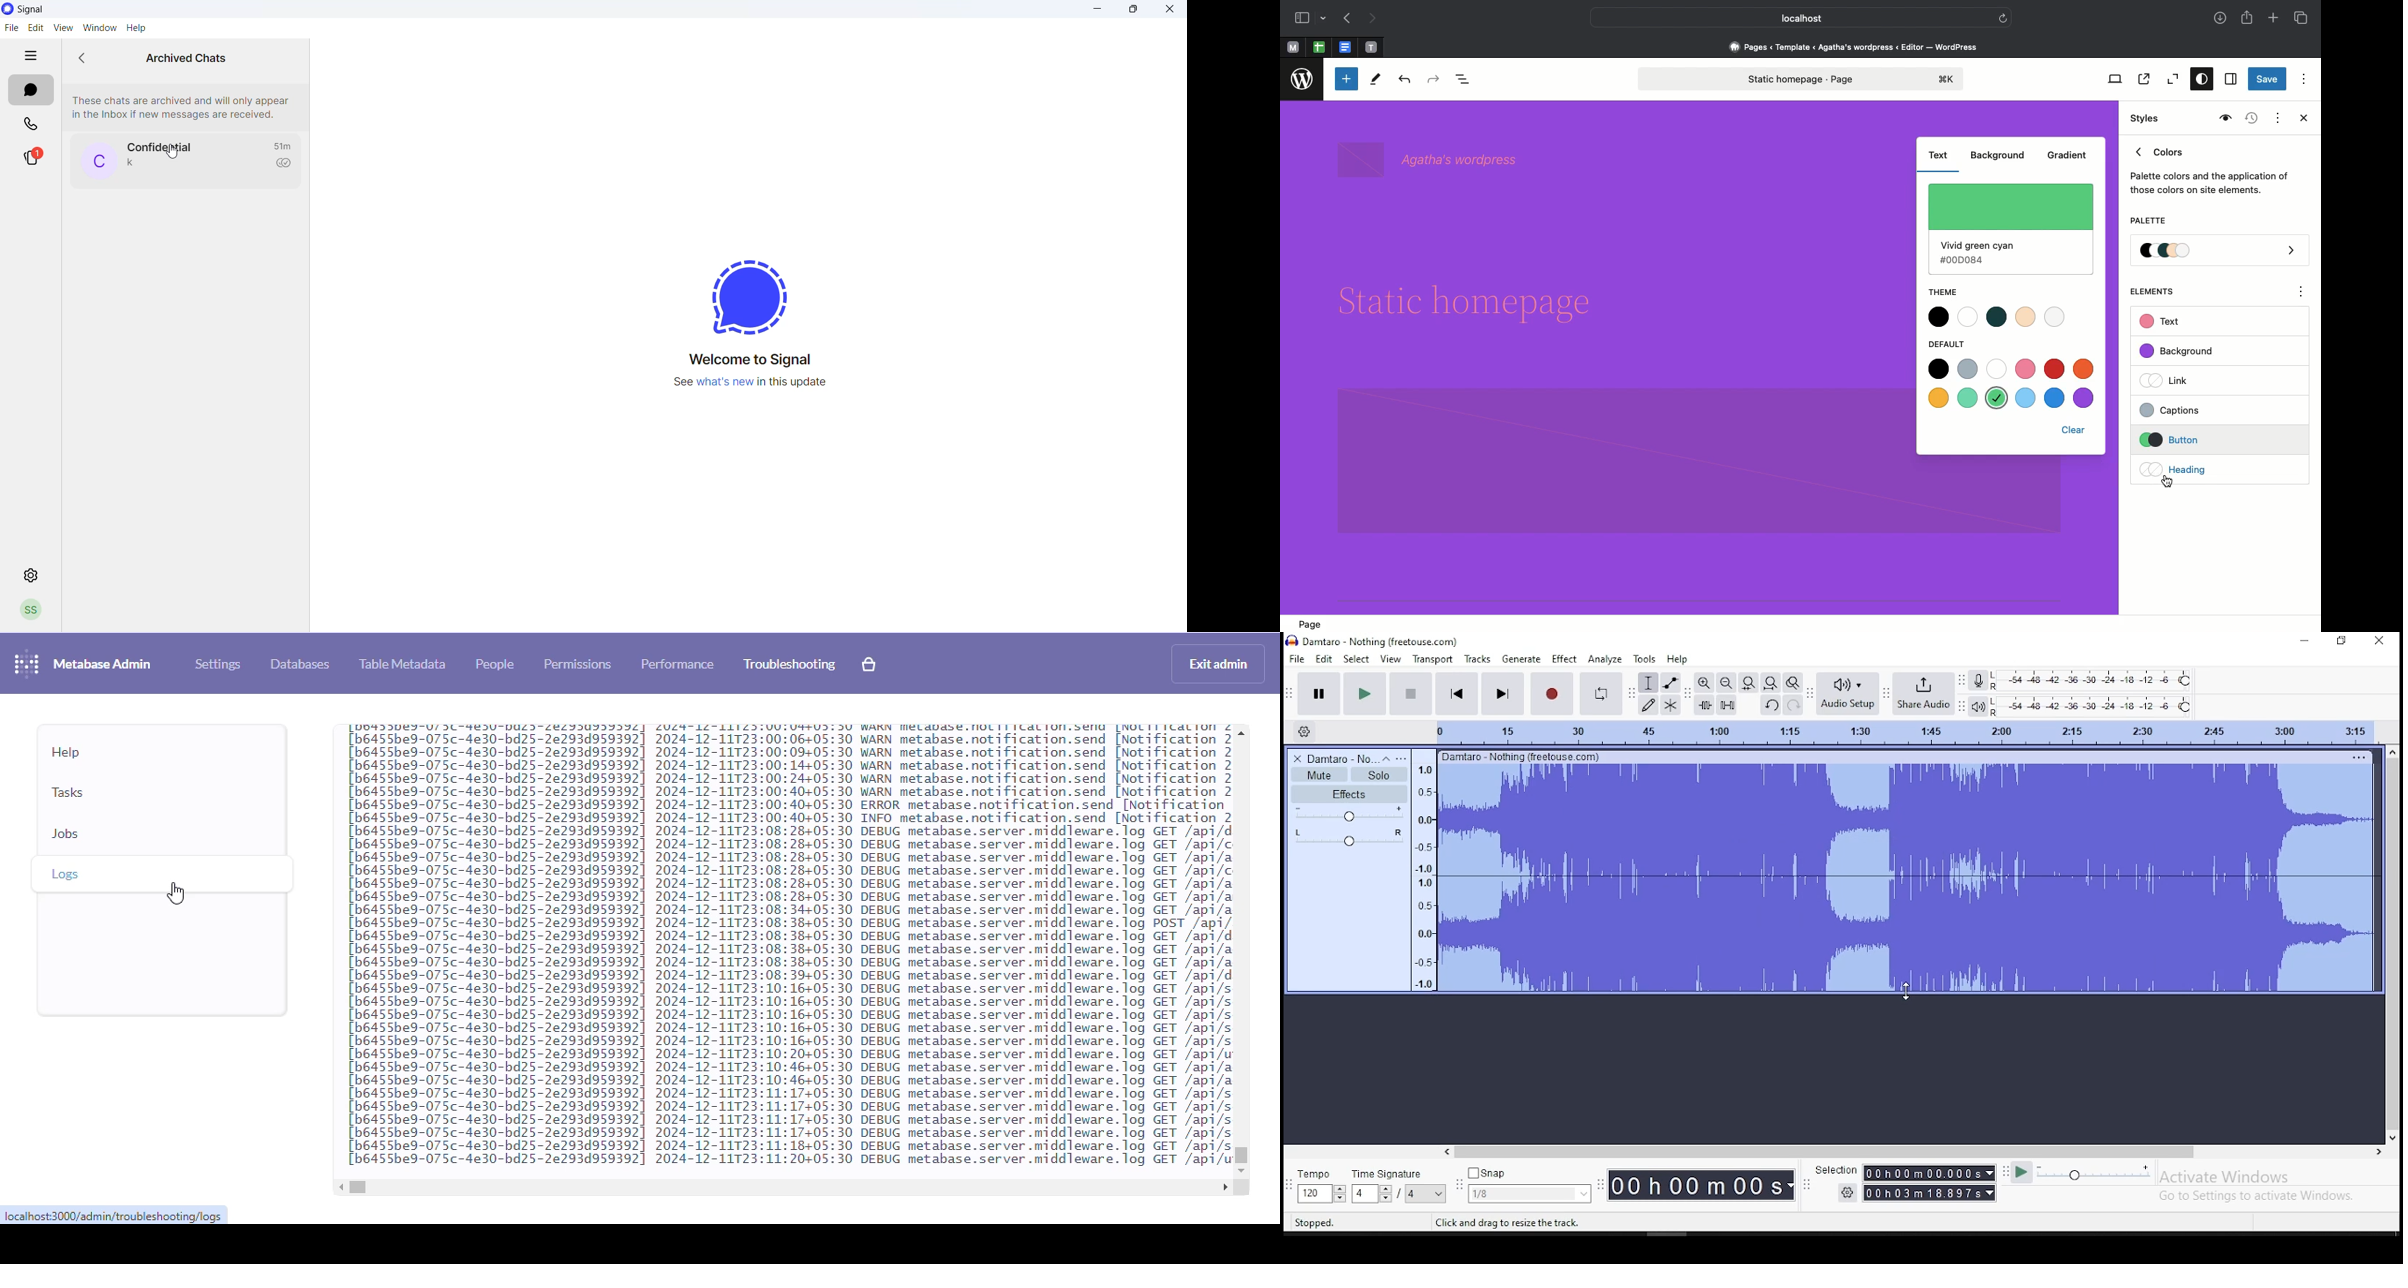  Describe the element at coordinates (1923, 1193) in the screenshot. I see `00 h 01 m 08.159s` at that location.